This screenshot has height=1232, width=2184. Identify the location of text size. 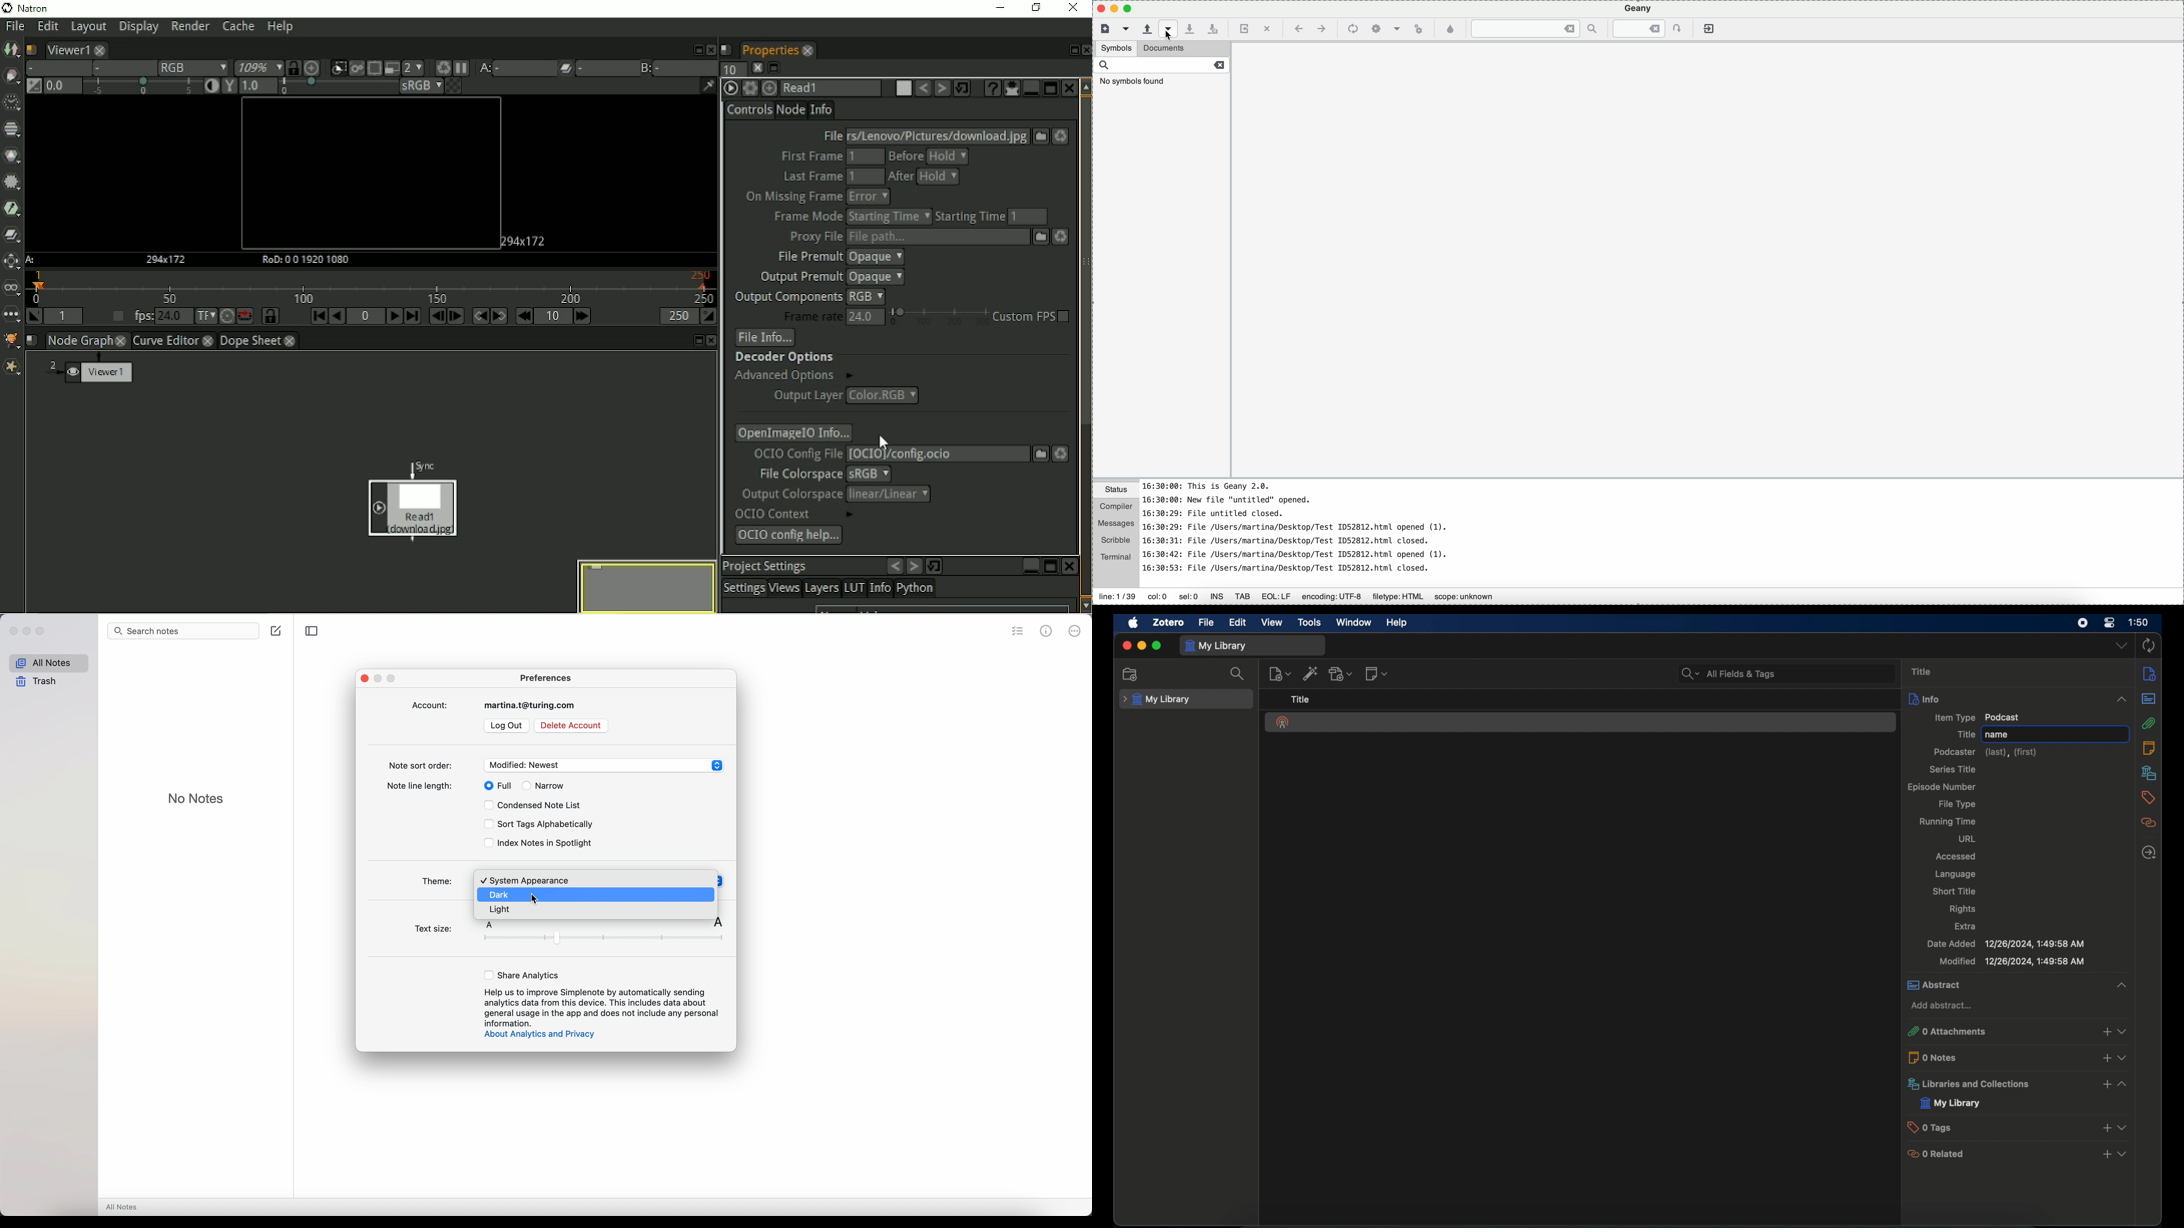
(570, 934).